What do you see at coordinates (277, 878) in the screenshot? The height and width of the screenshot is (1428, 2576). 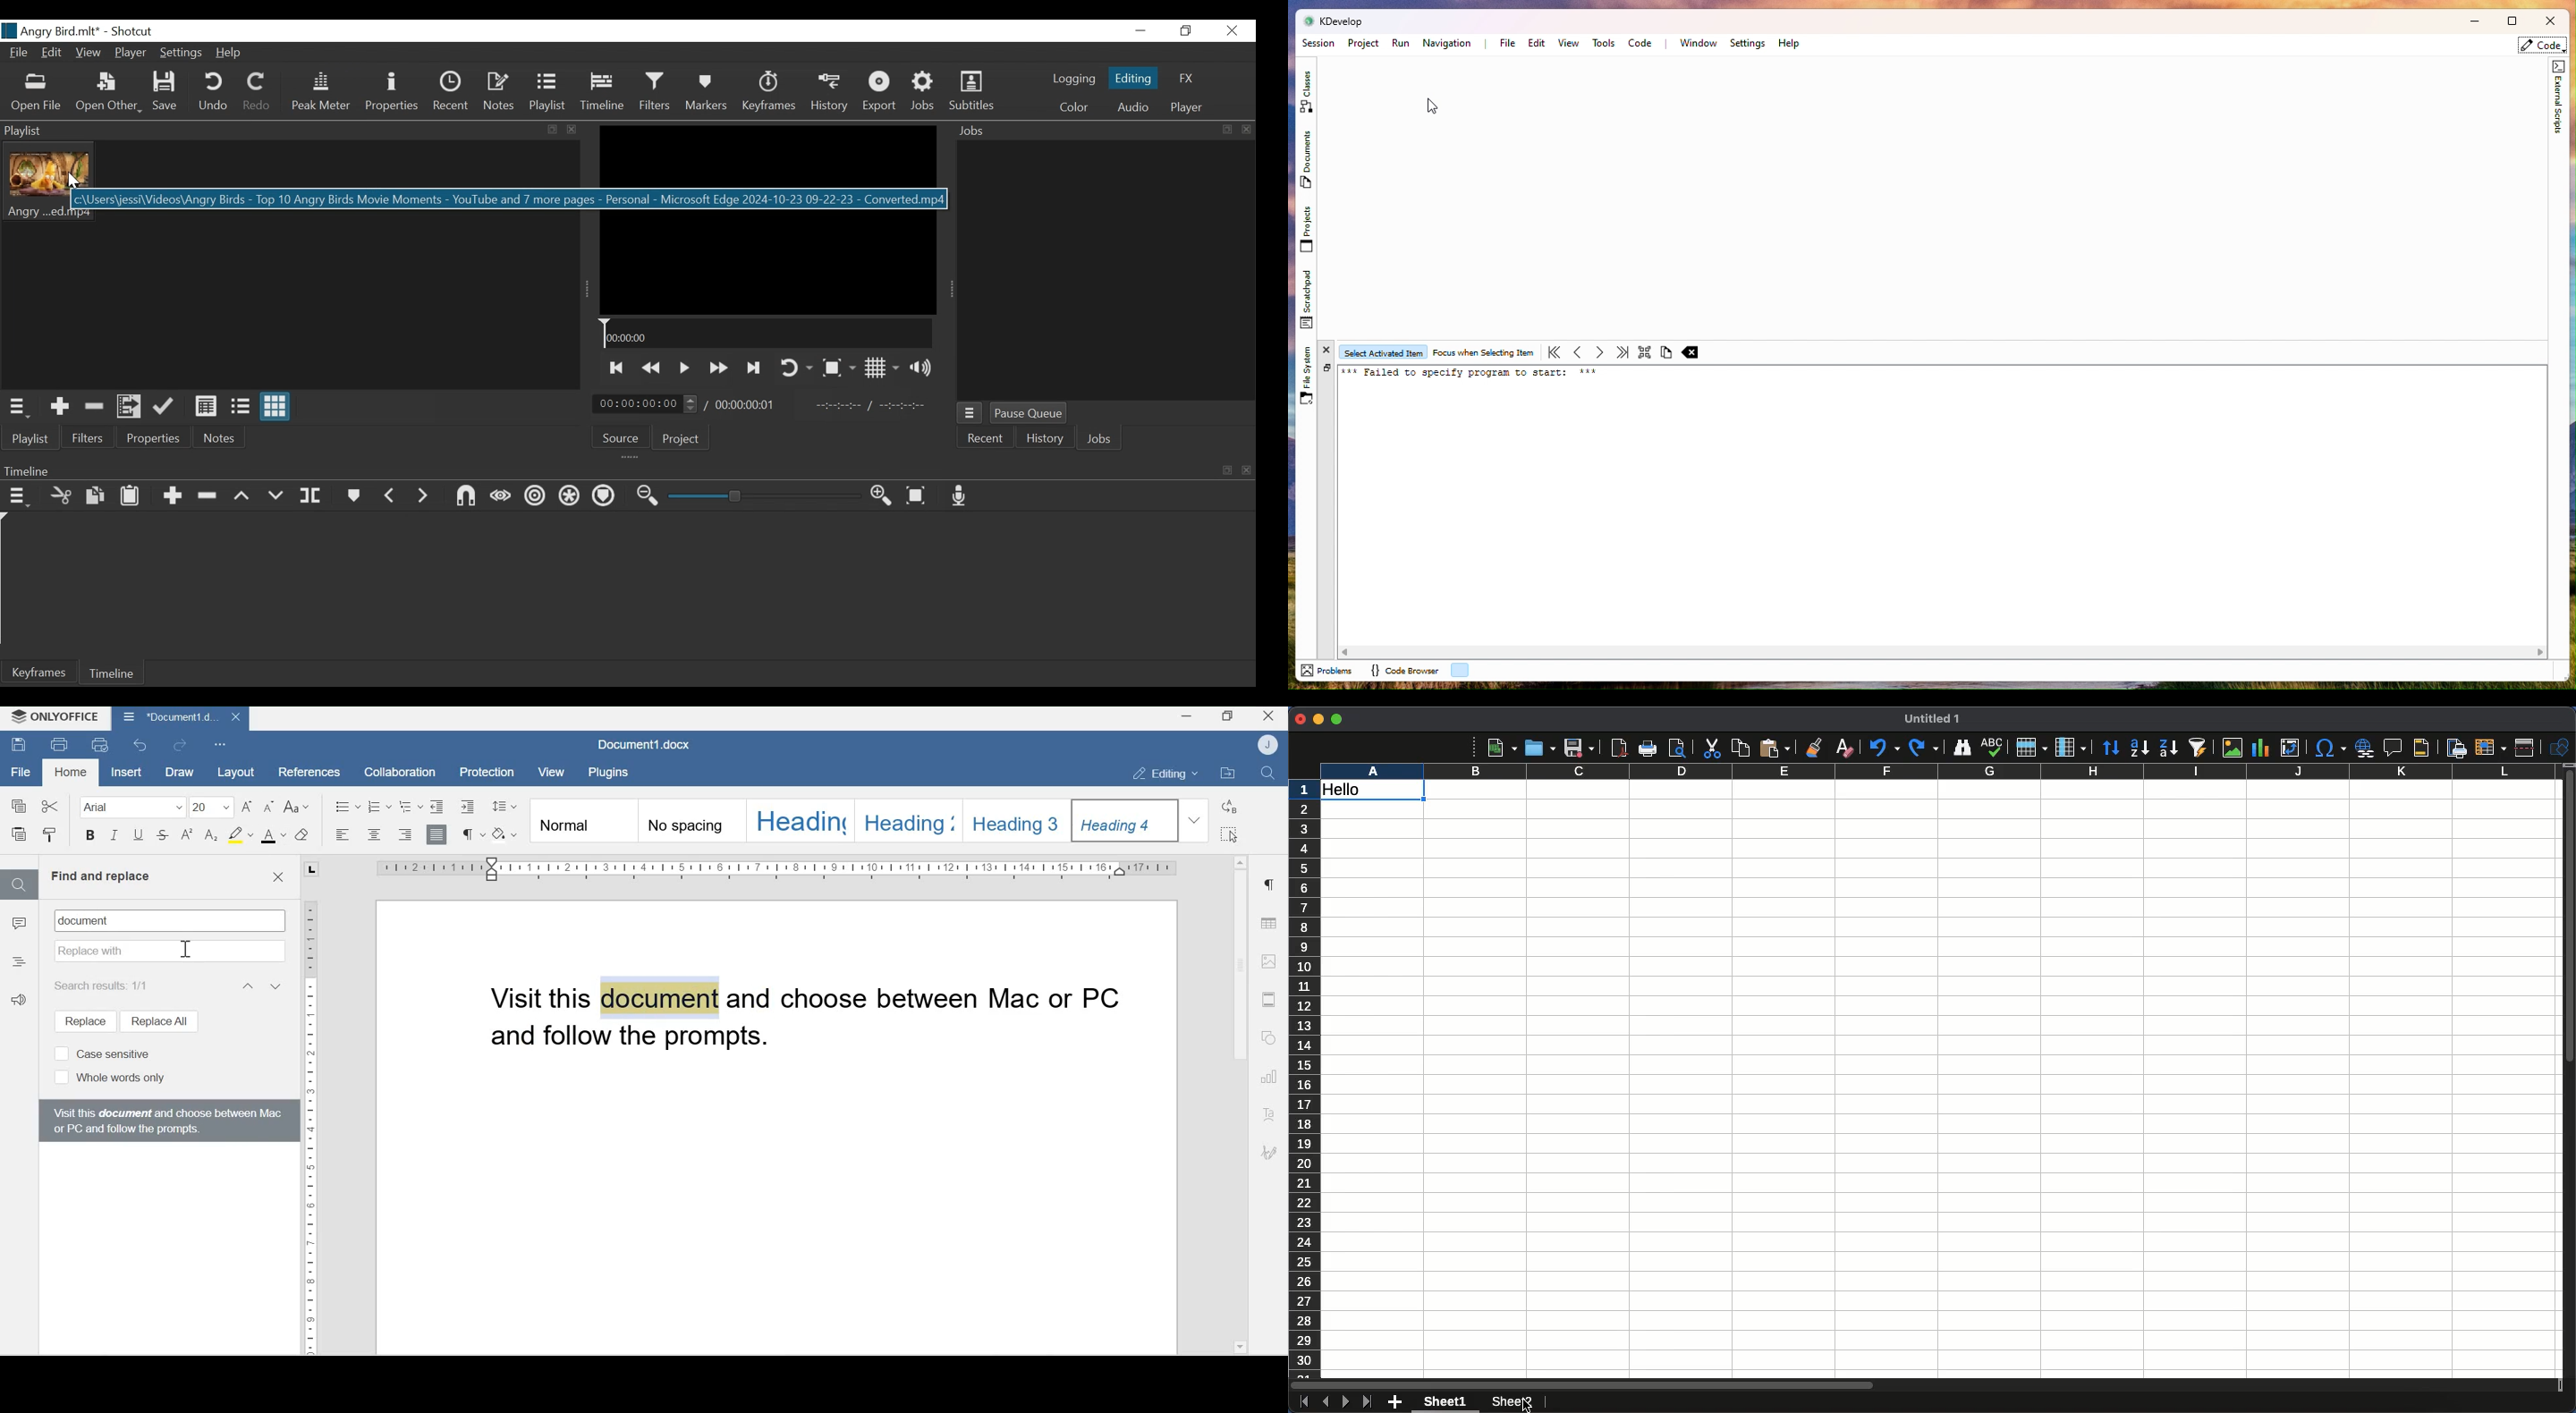 I see `Close find` at bounding box center [277, 878].